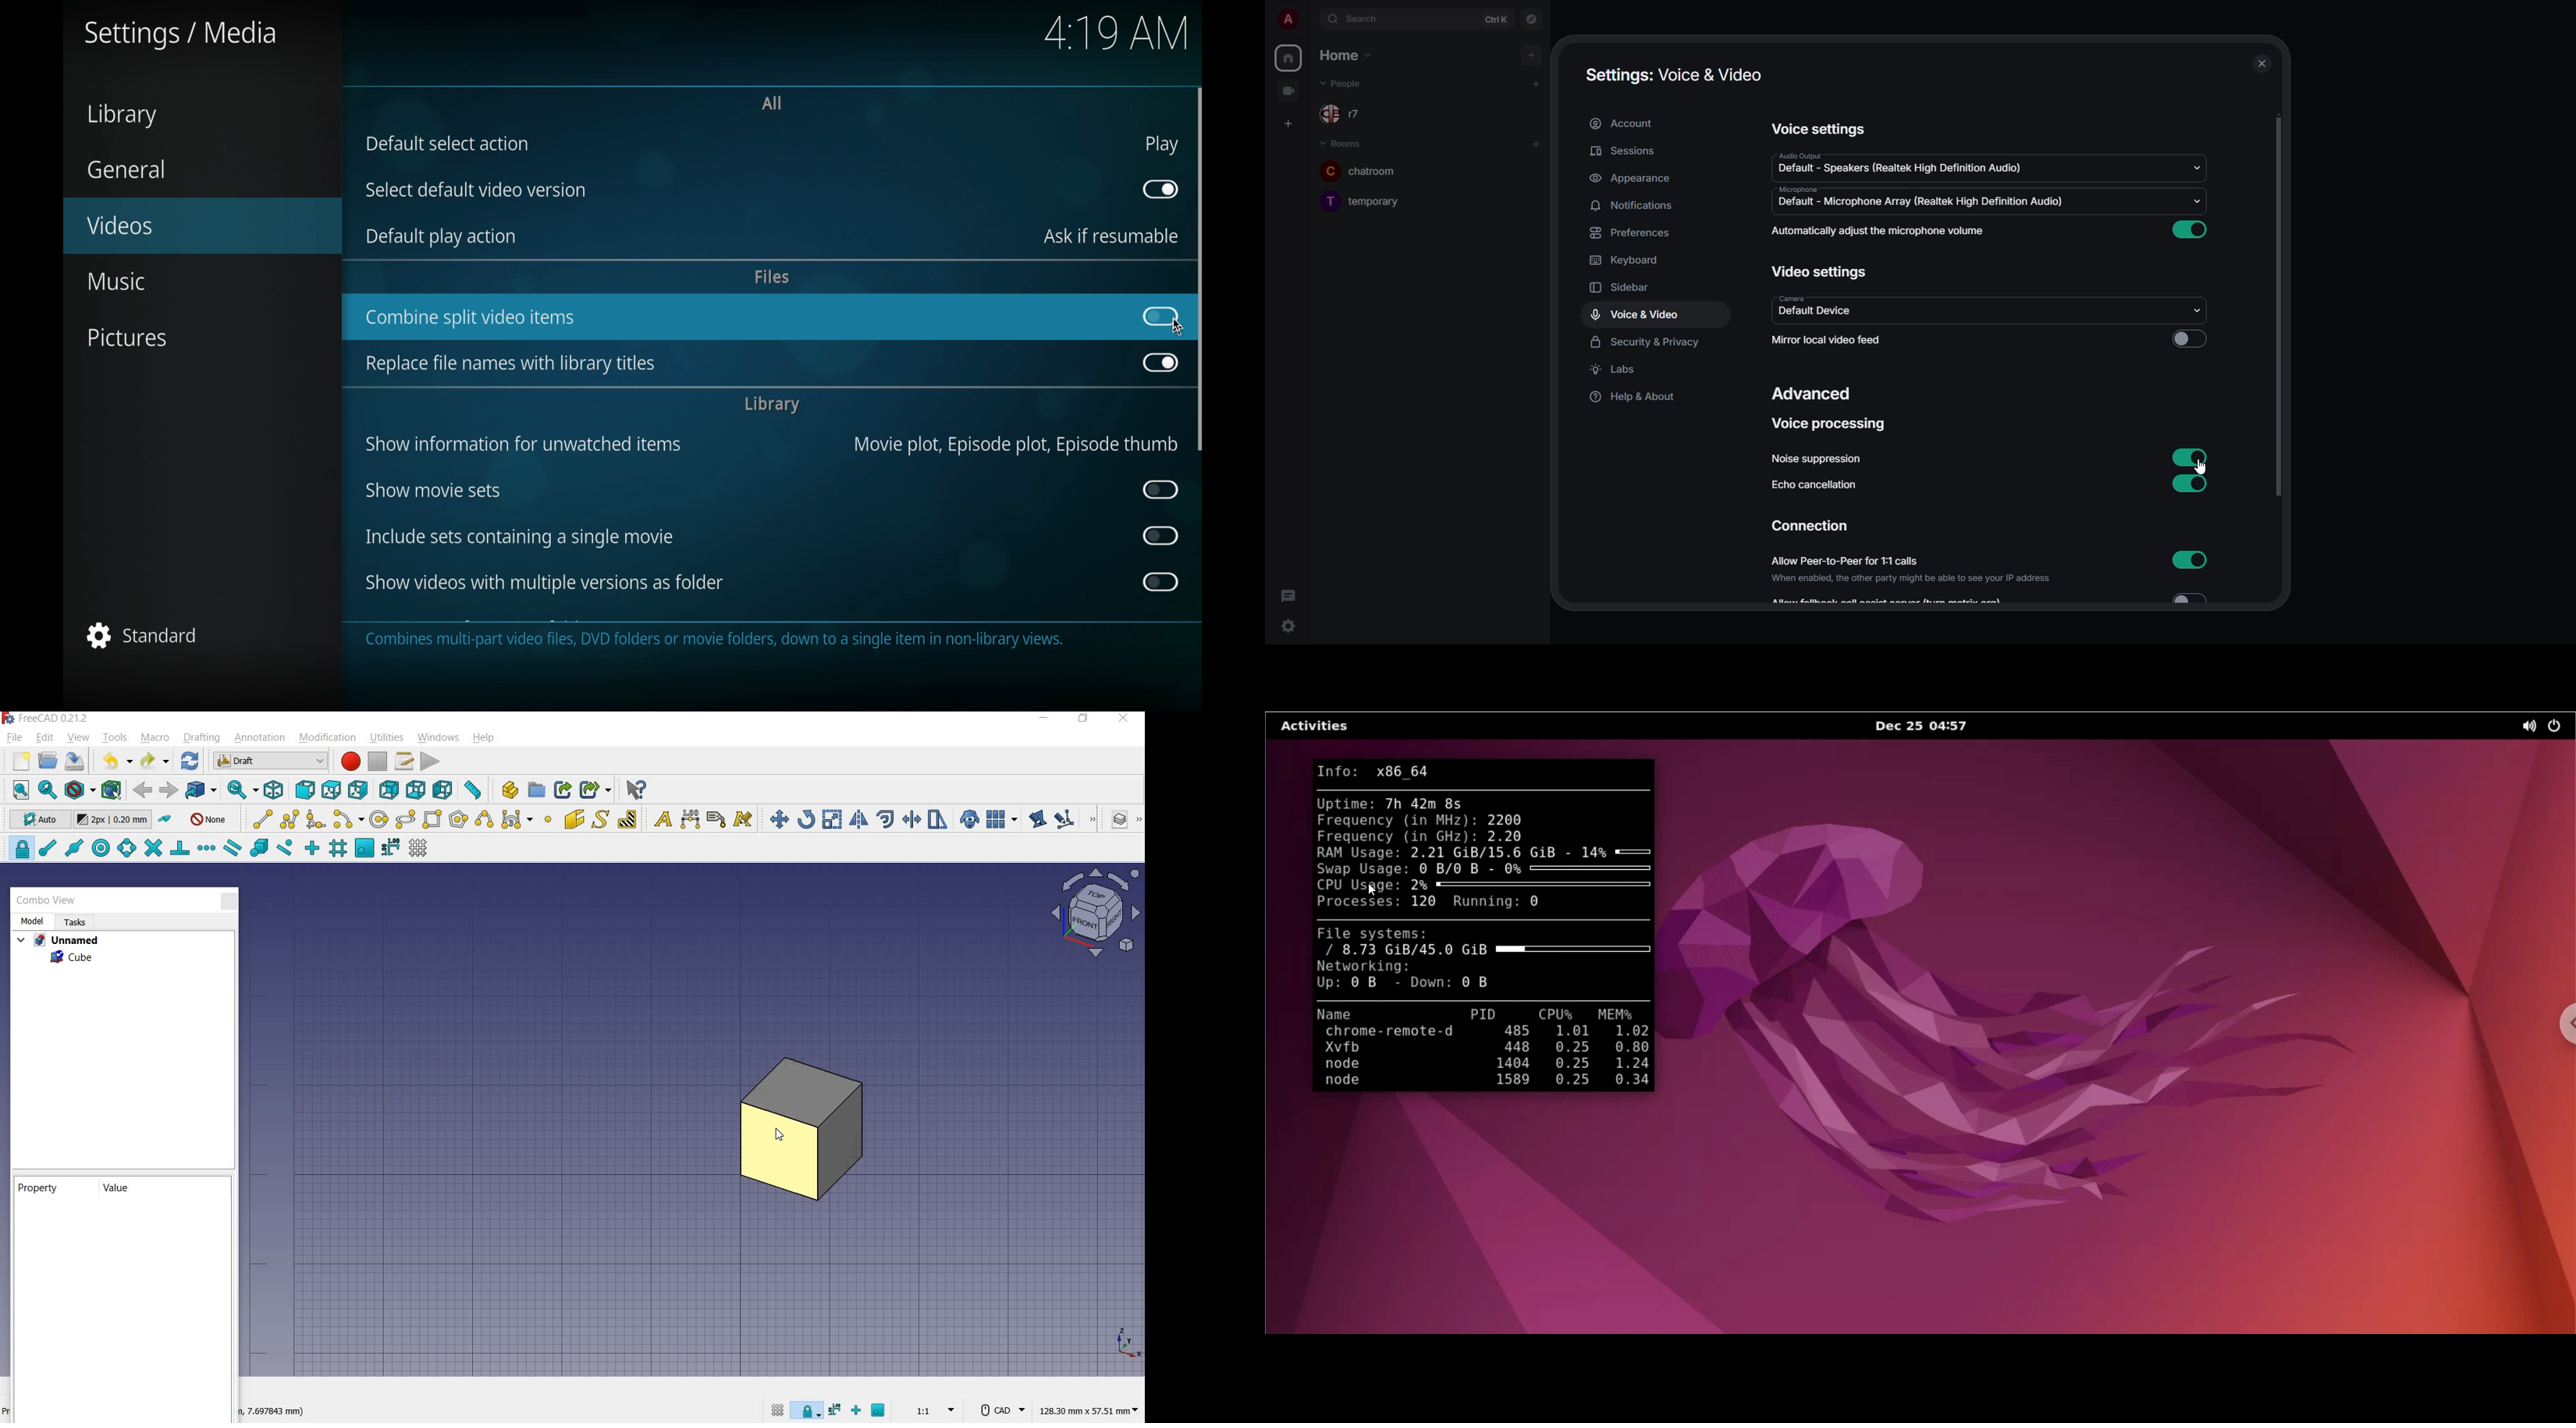 The height and width of the screenshot is (1428, 2576). Describe the element at coordinates (432, 491) in the screenshot. I see `show movie sets` at that location.